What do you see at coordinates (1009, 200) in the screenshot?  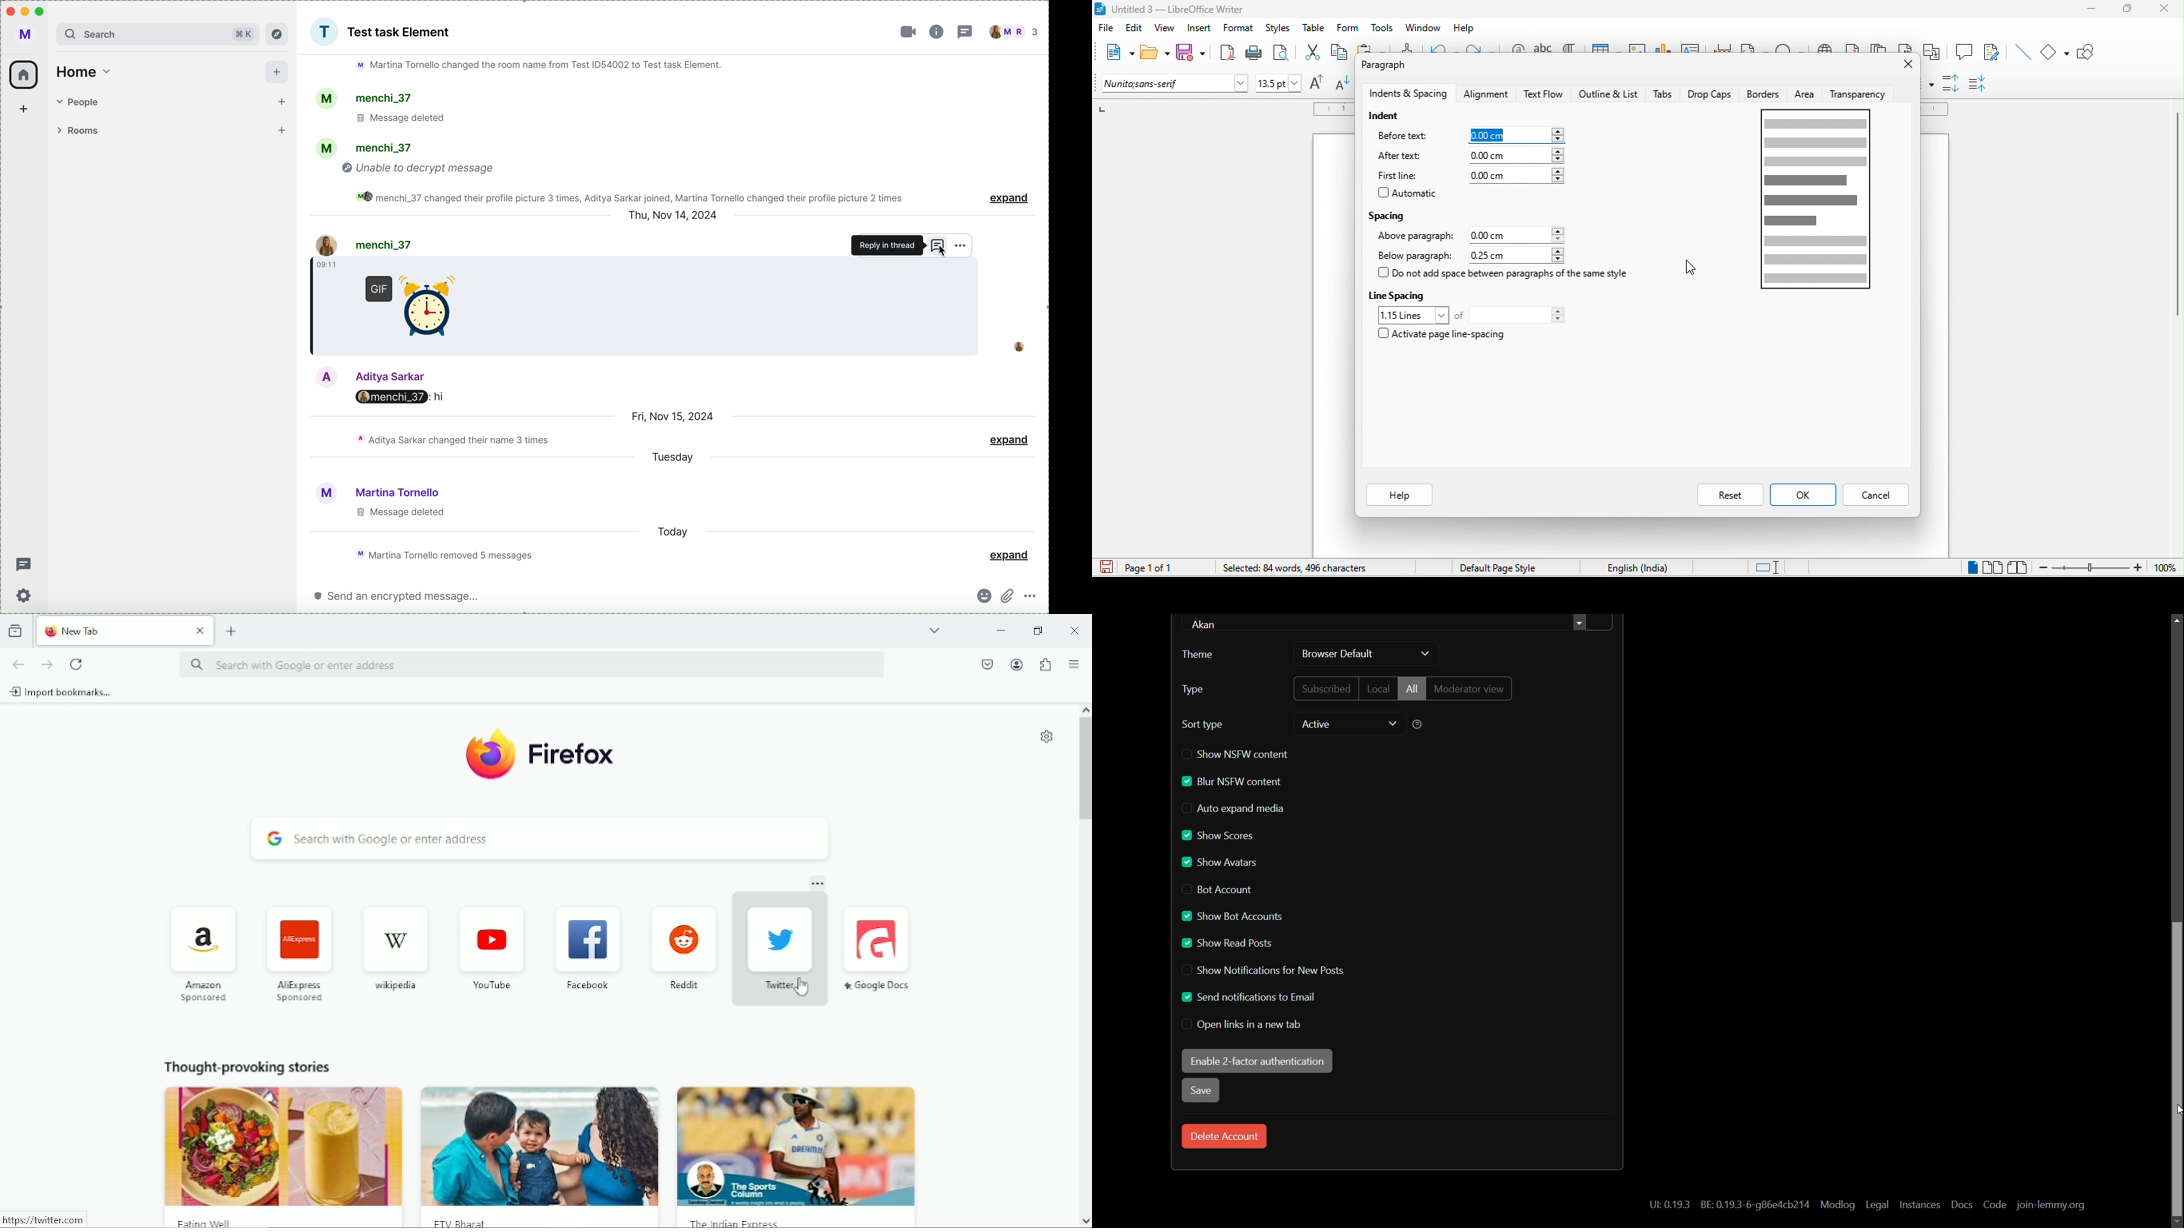 I see `expand` at bounding box center [1009, 200].